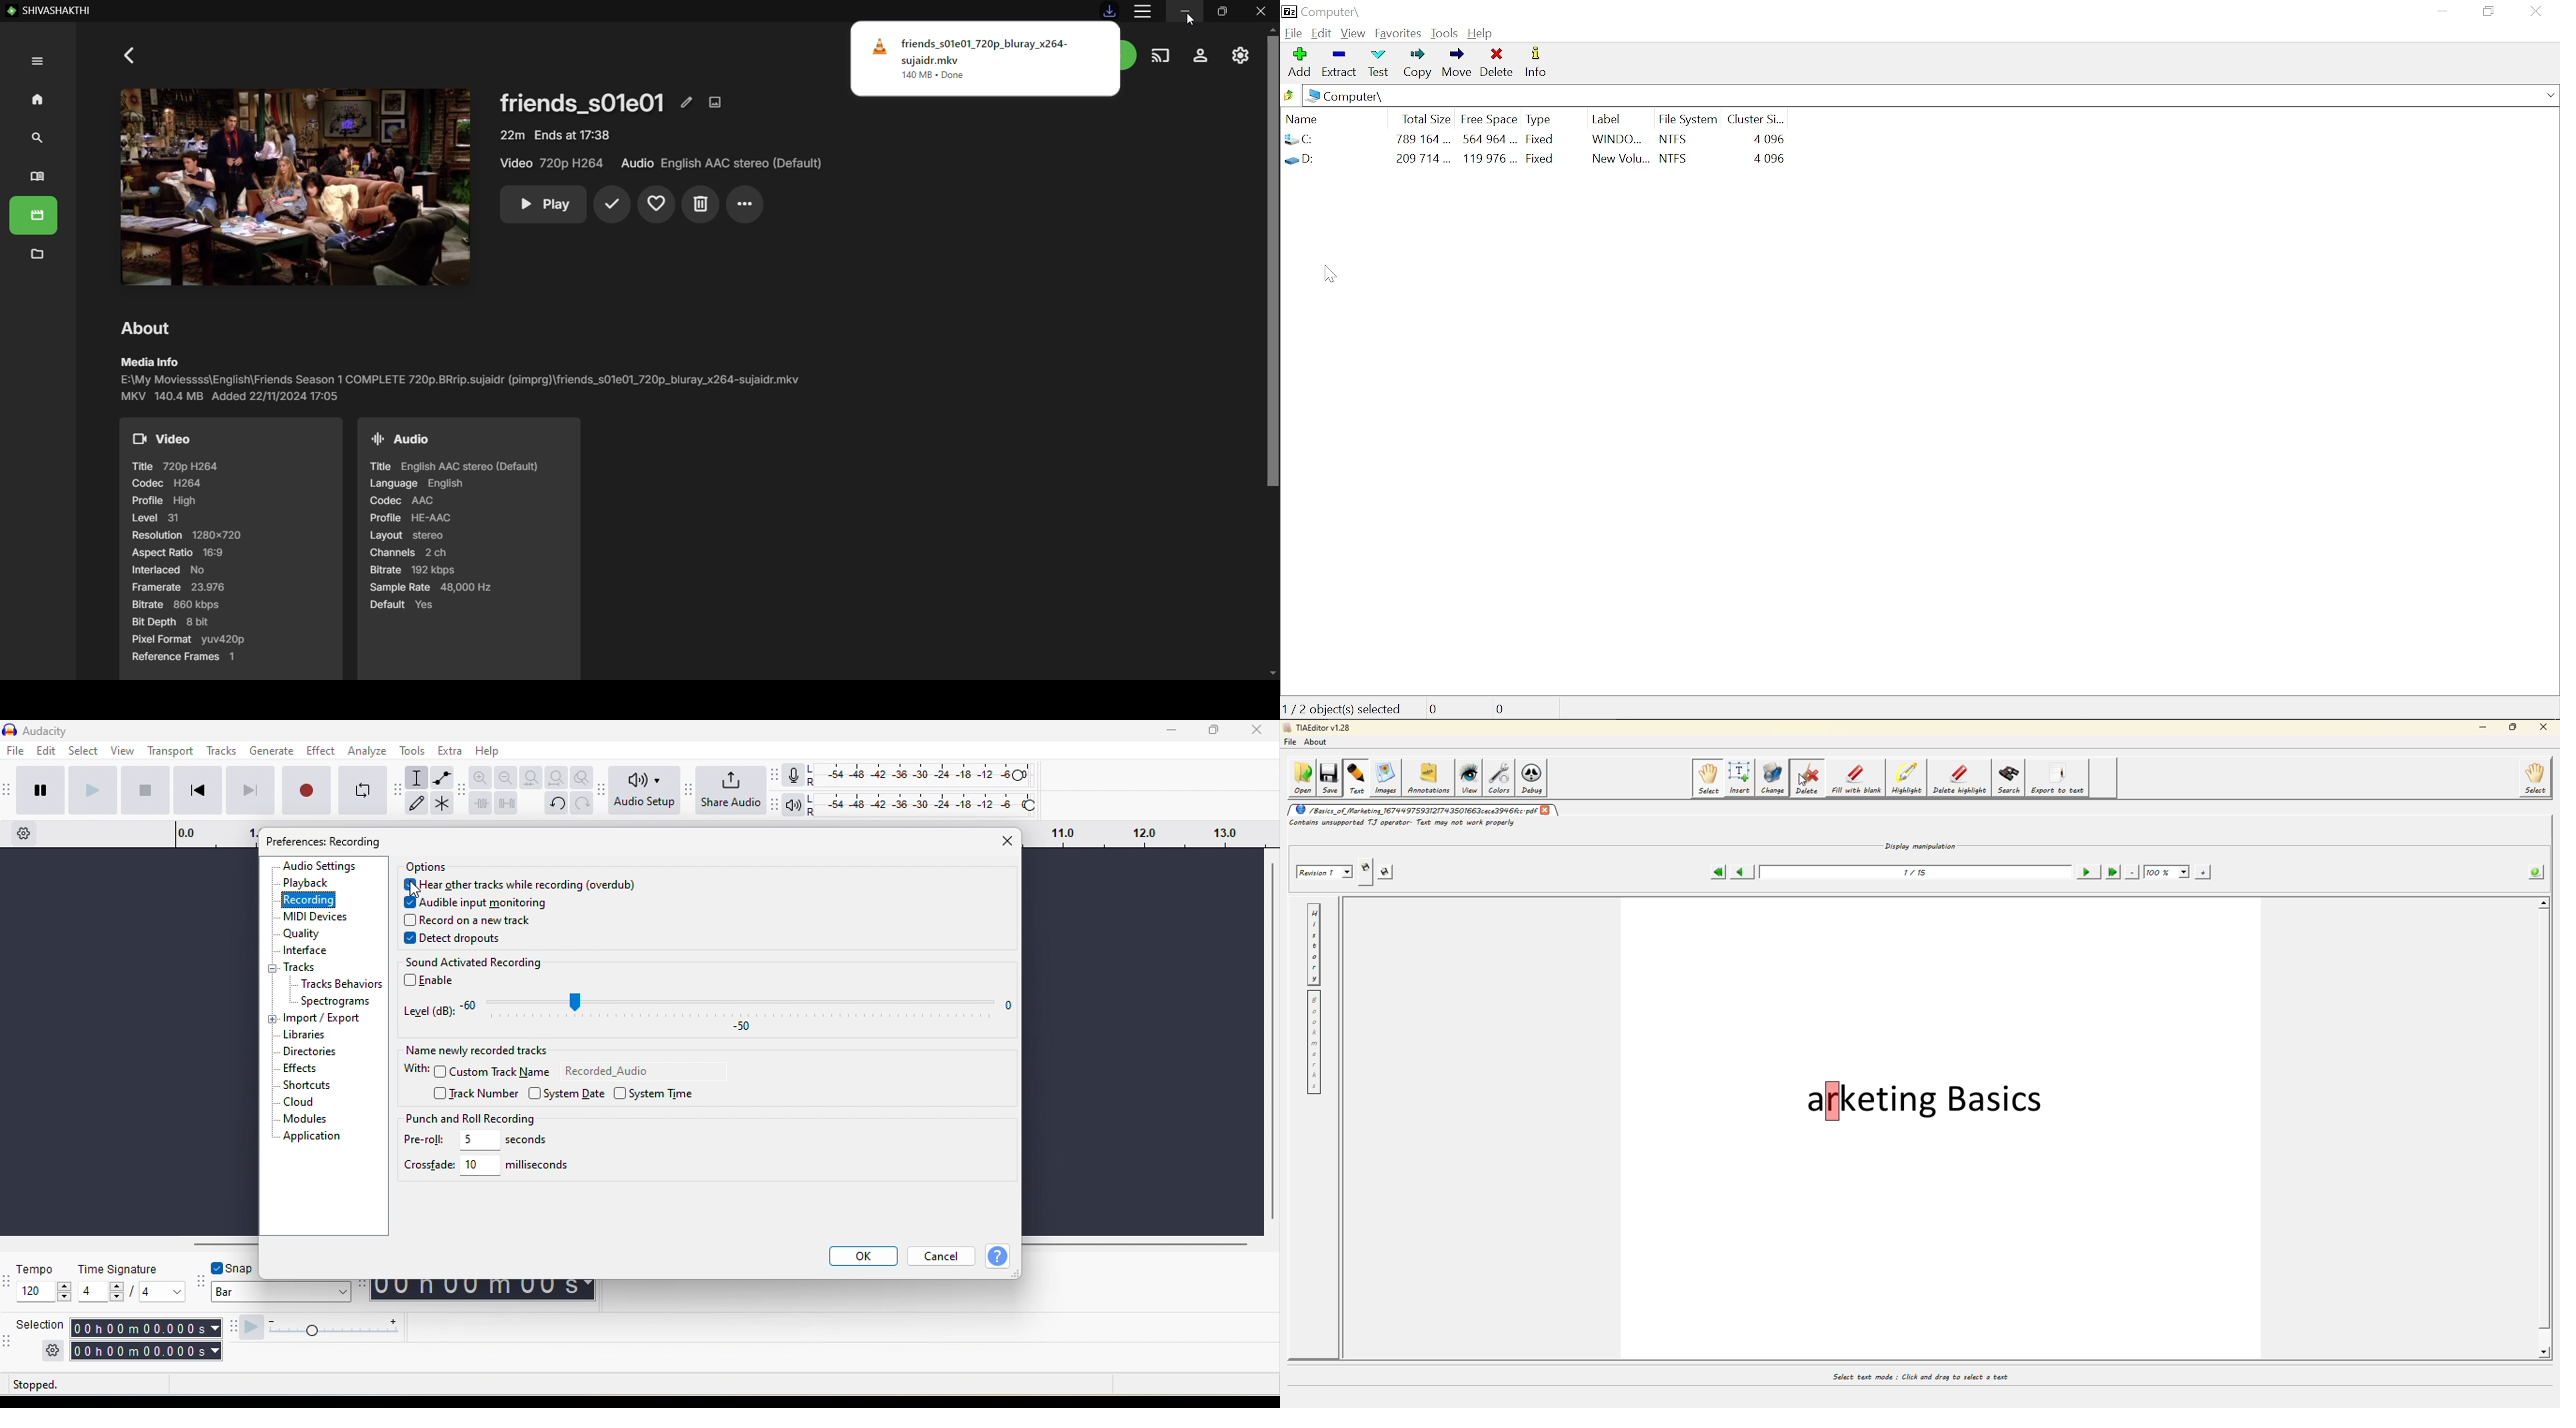 This screenshot has width=2576, height=1428. I want to click on audacity tools toolbar, so click(397, 791).